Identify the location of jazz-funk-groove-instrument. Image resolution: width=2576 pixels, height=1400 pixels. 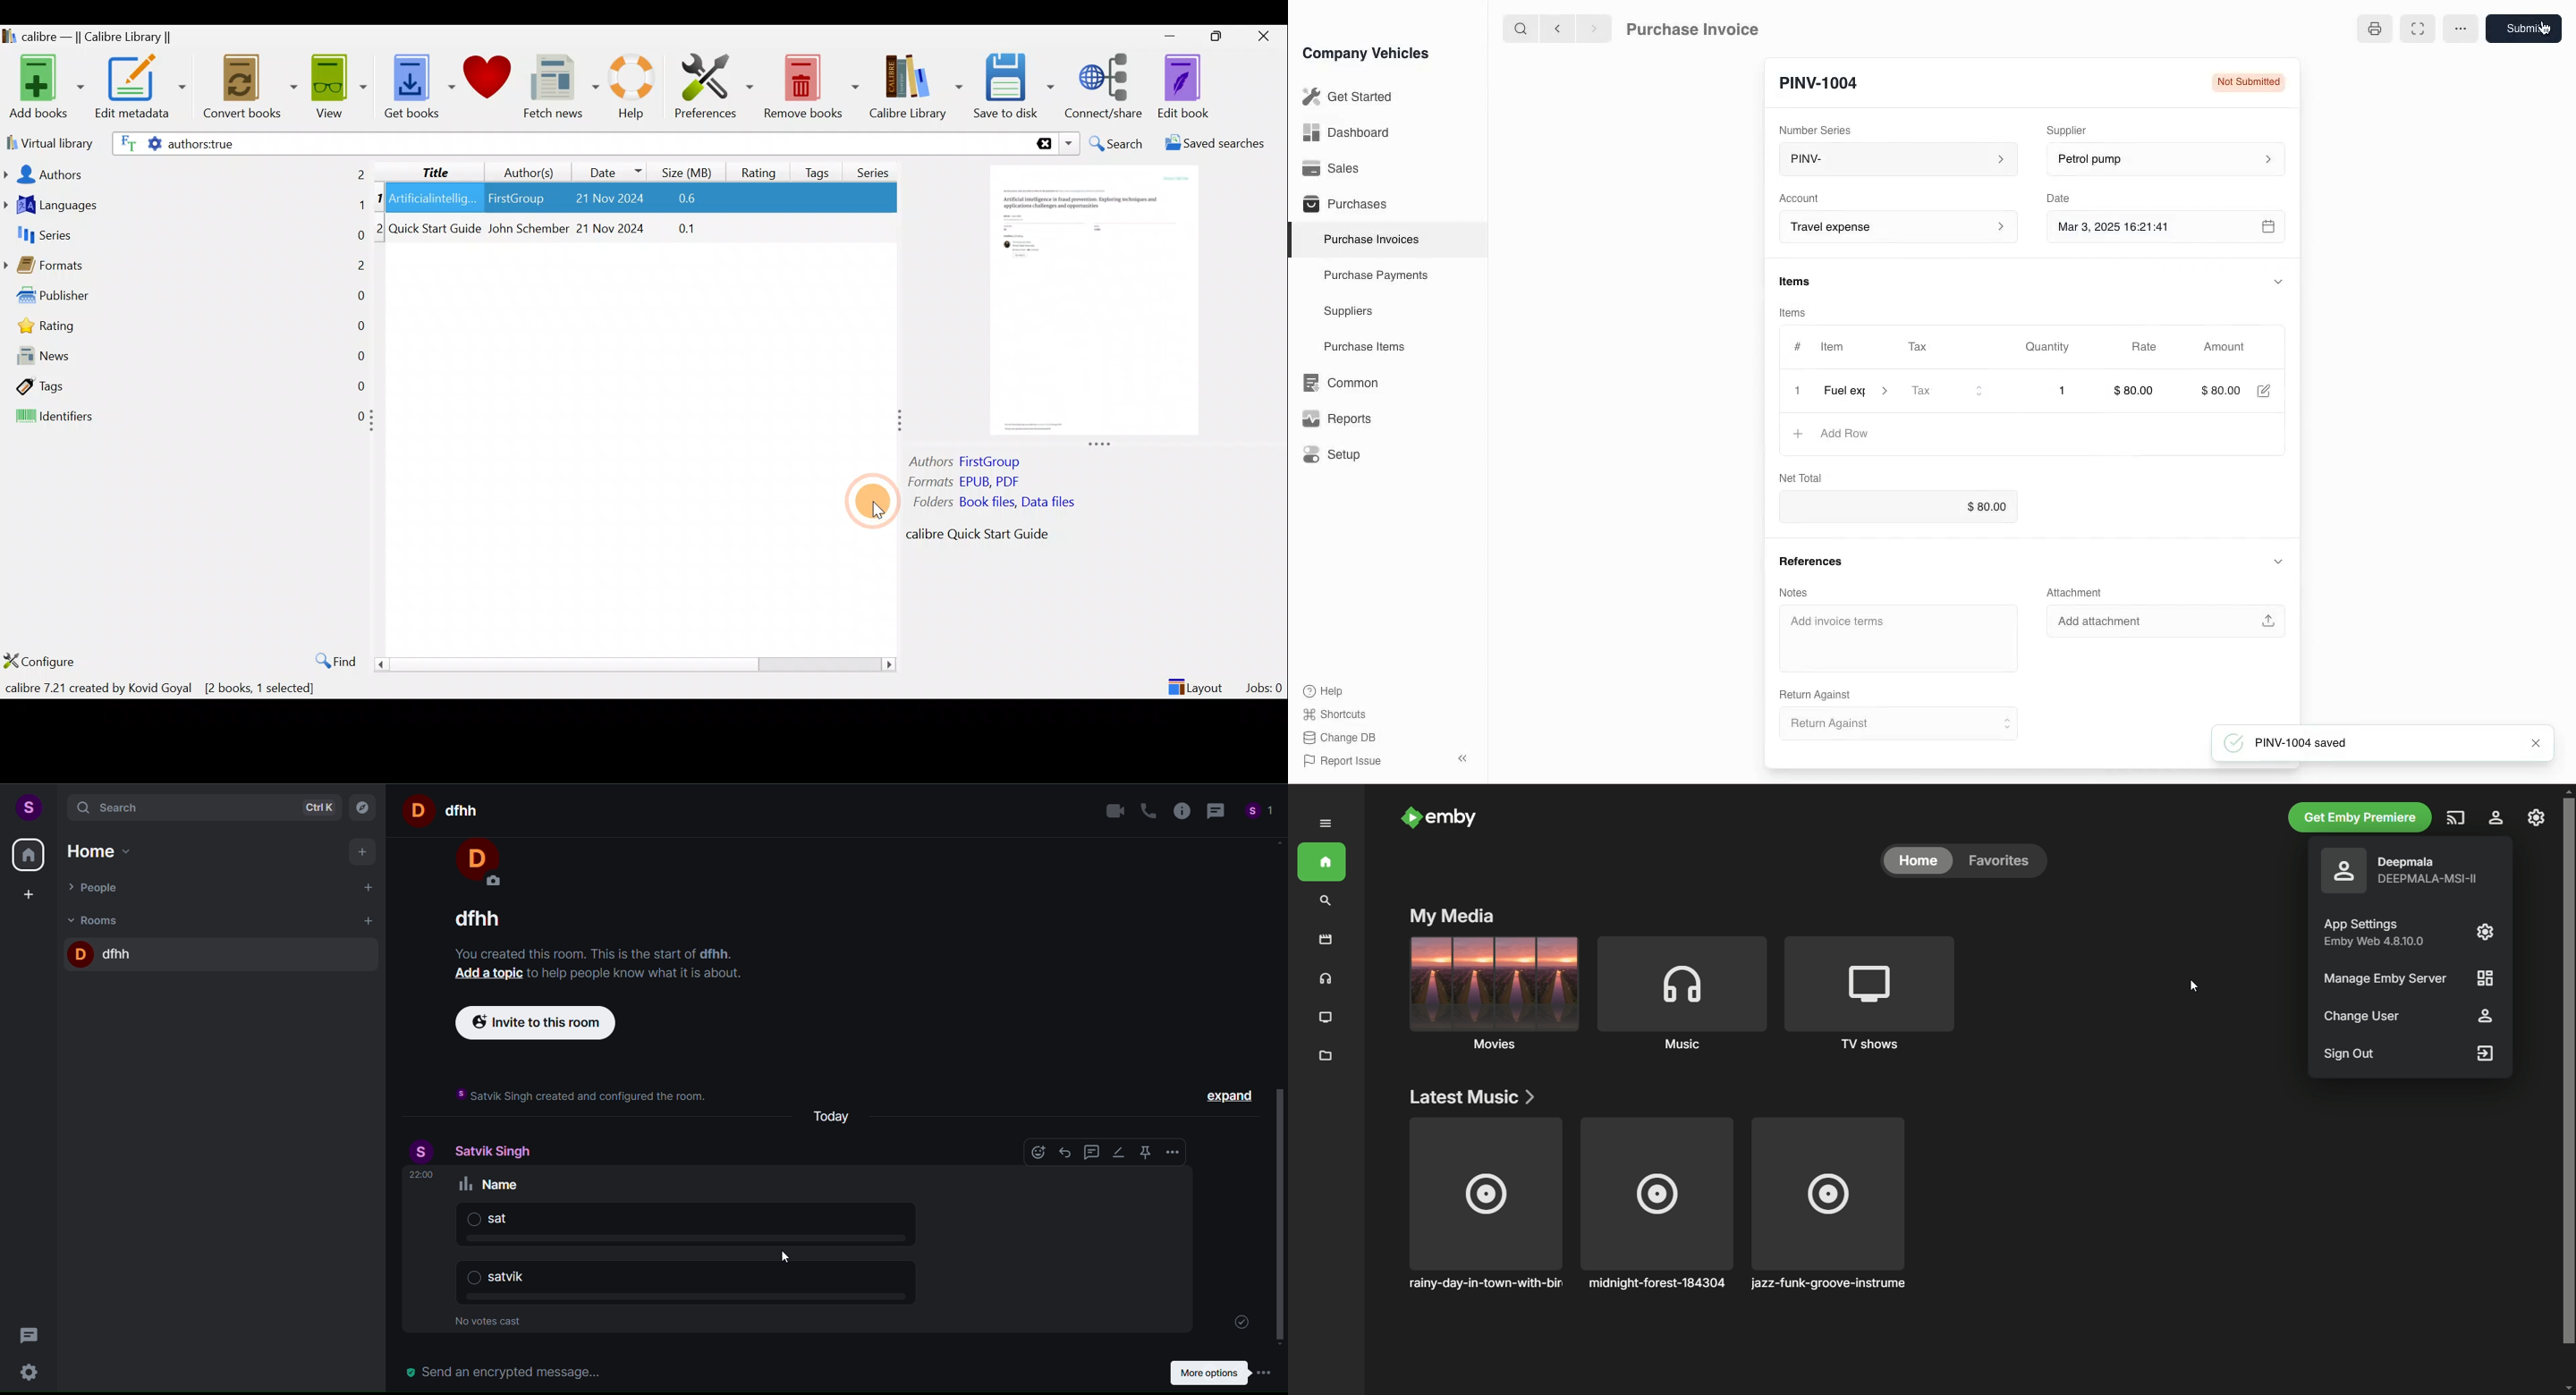
(1832, 1203).